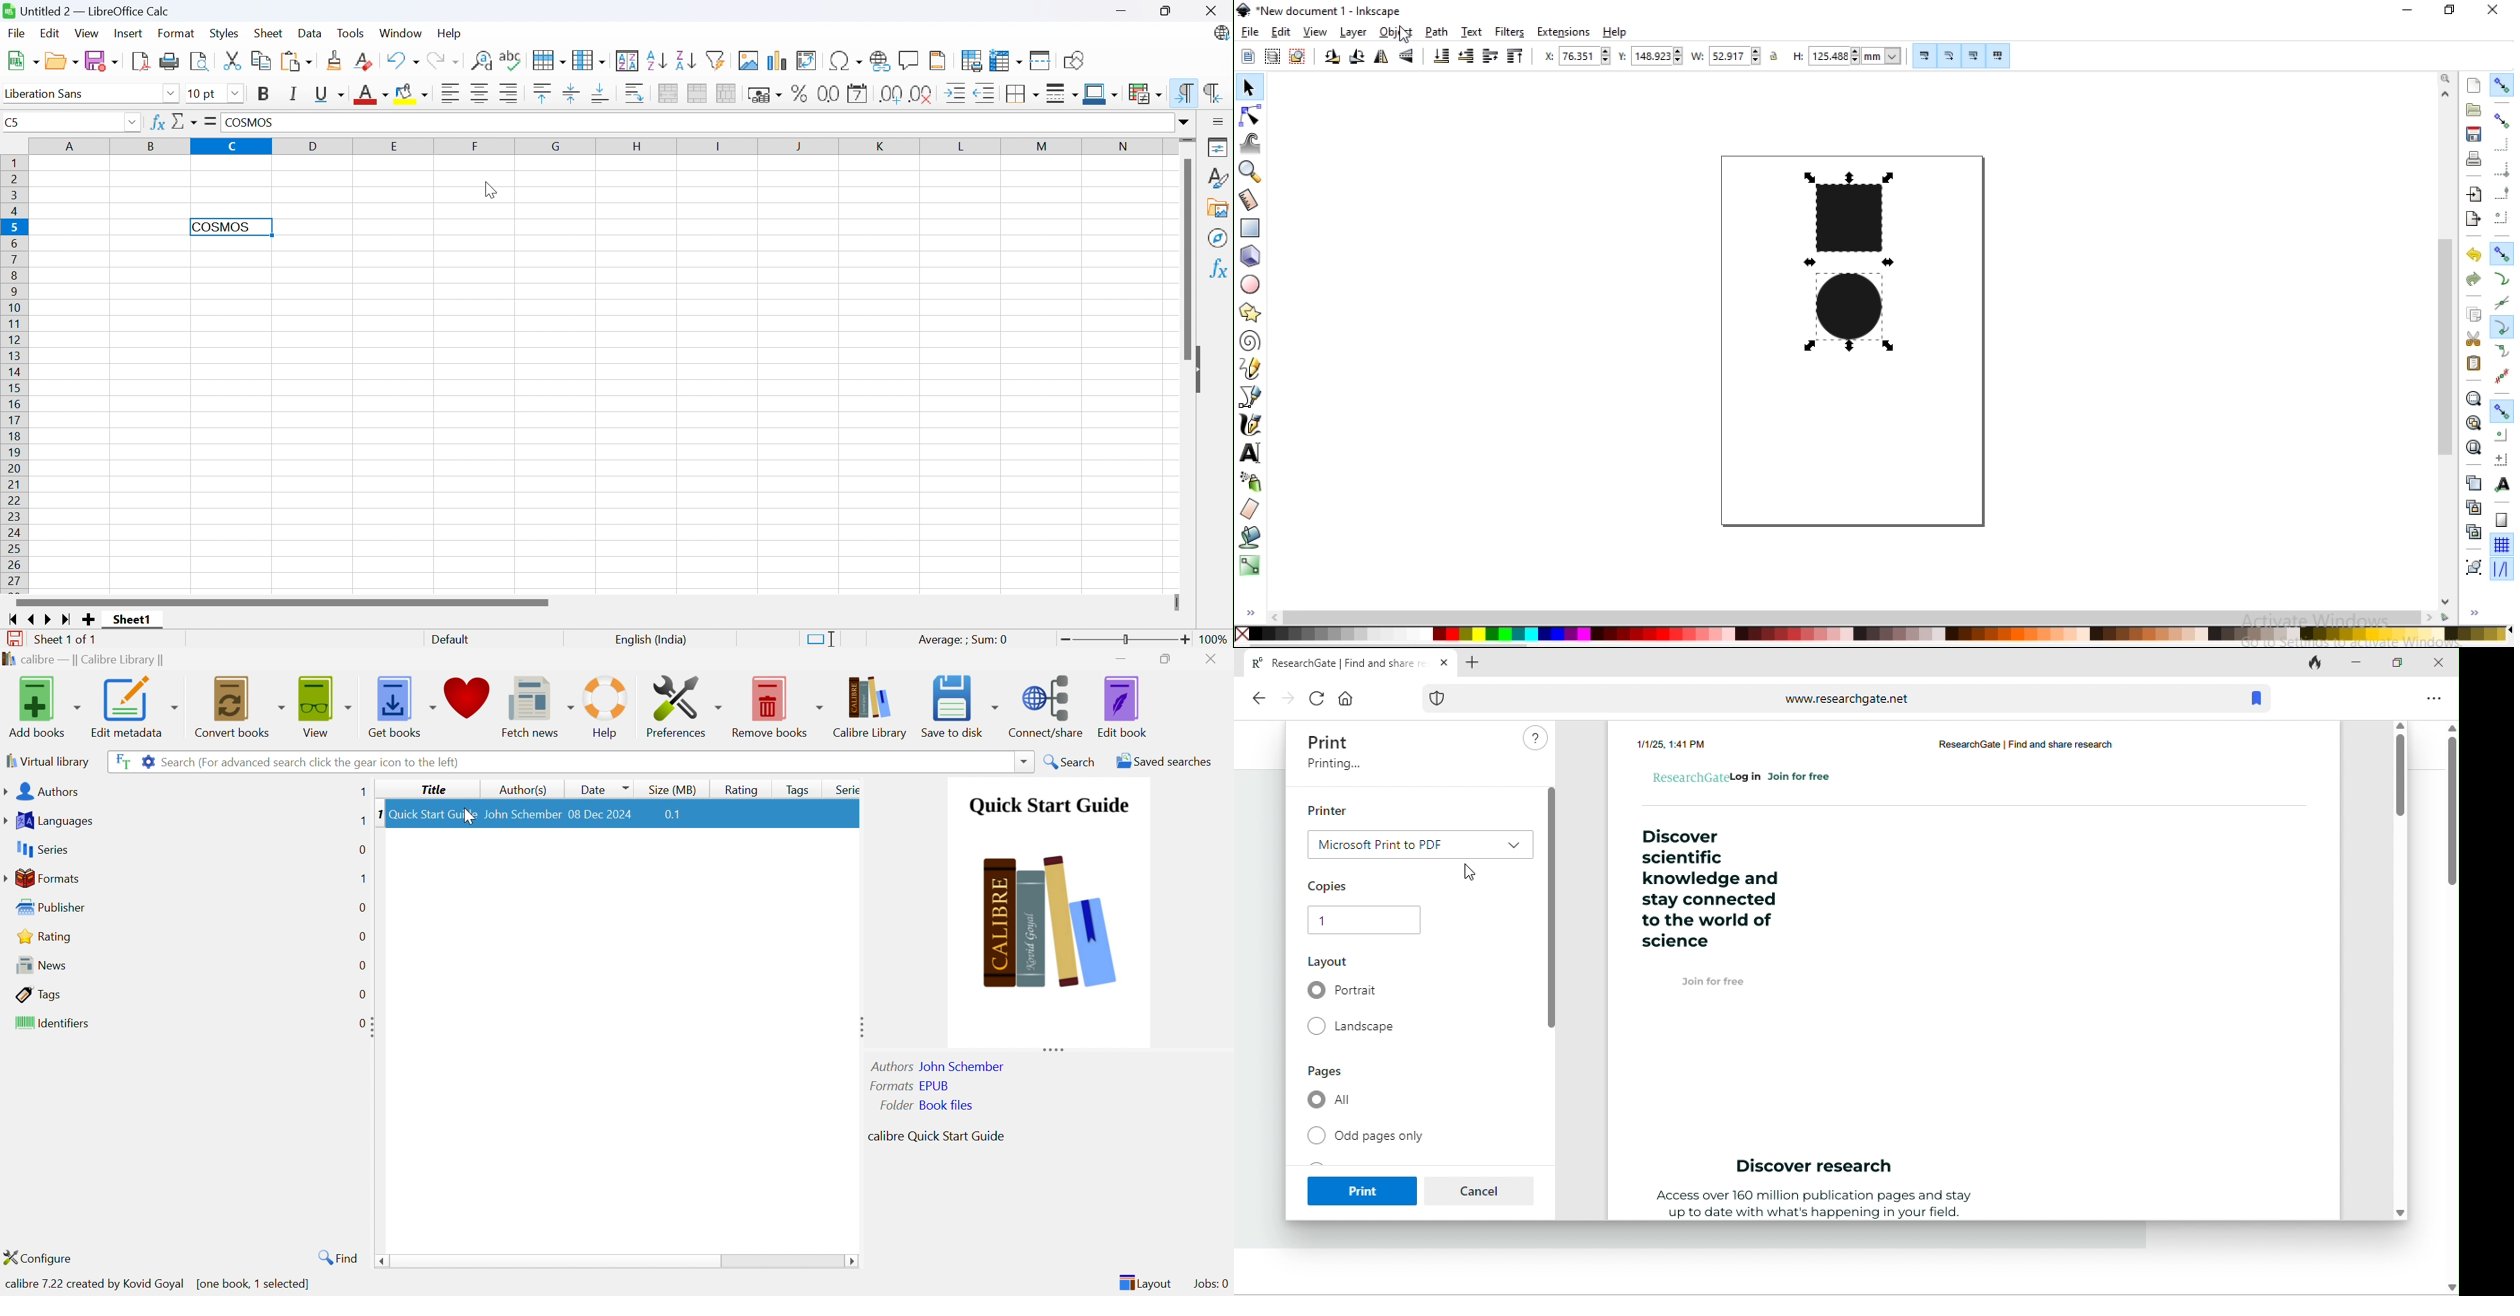 This screenshot has width=2520, height=1316. Describe the element at coordinates (333, 60) in the screenshot. I see `Clone formatting` at that location.